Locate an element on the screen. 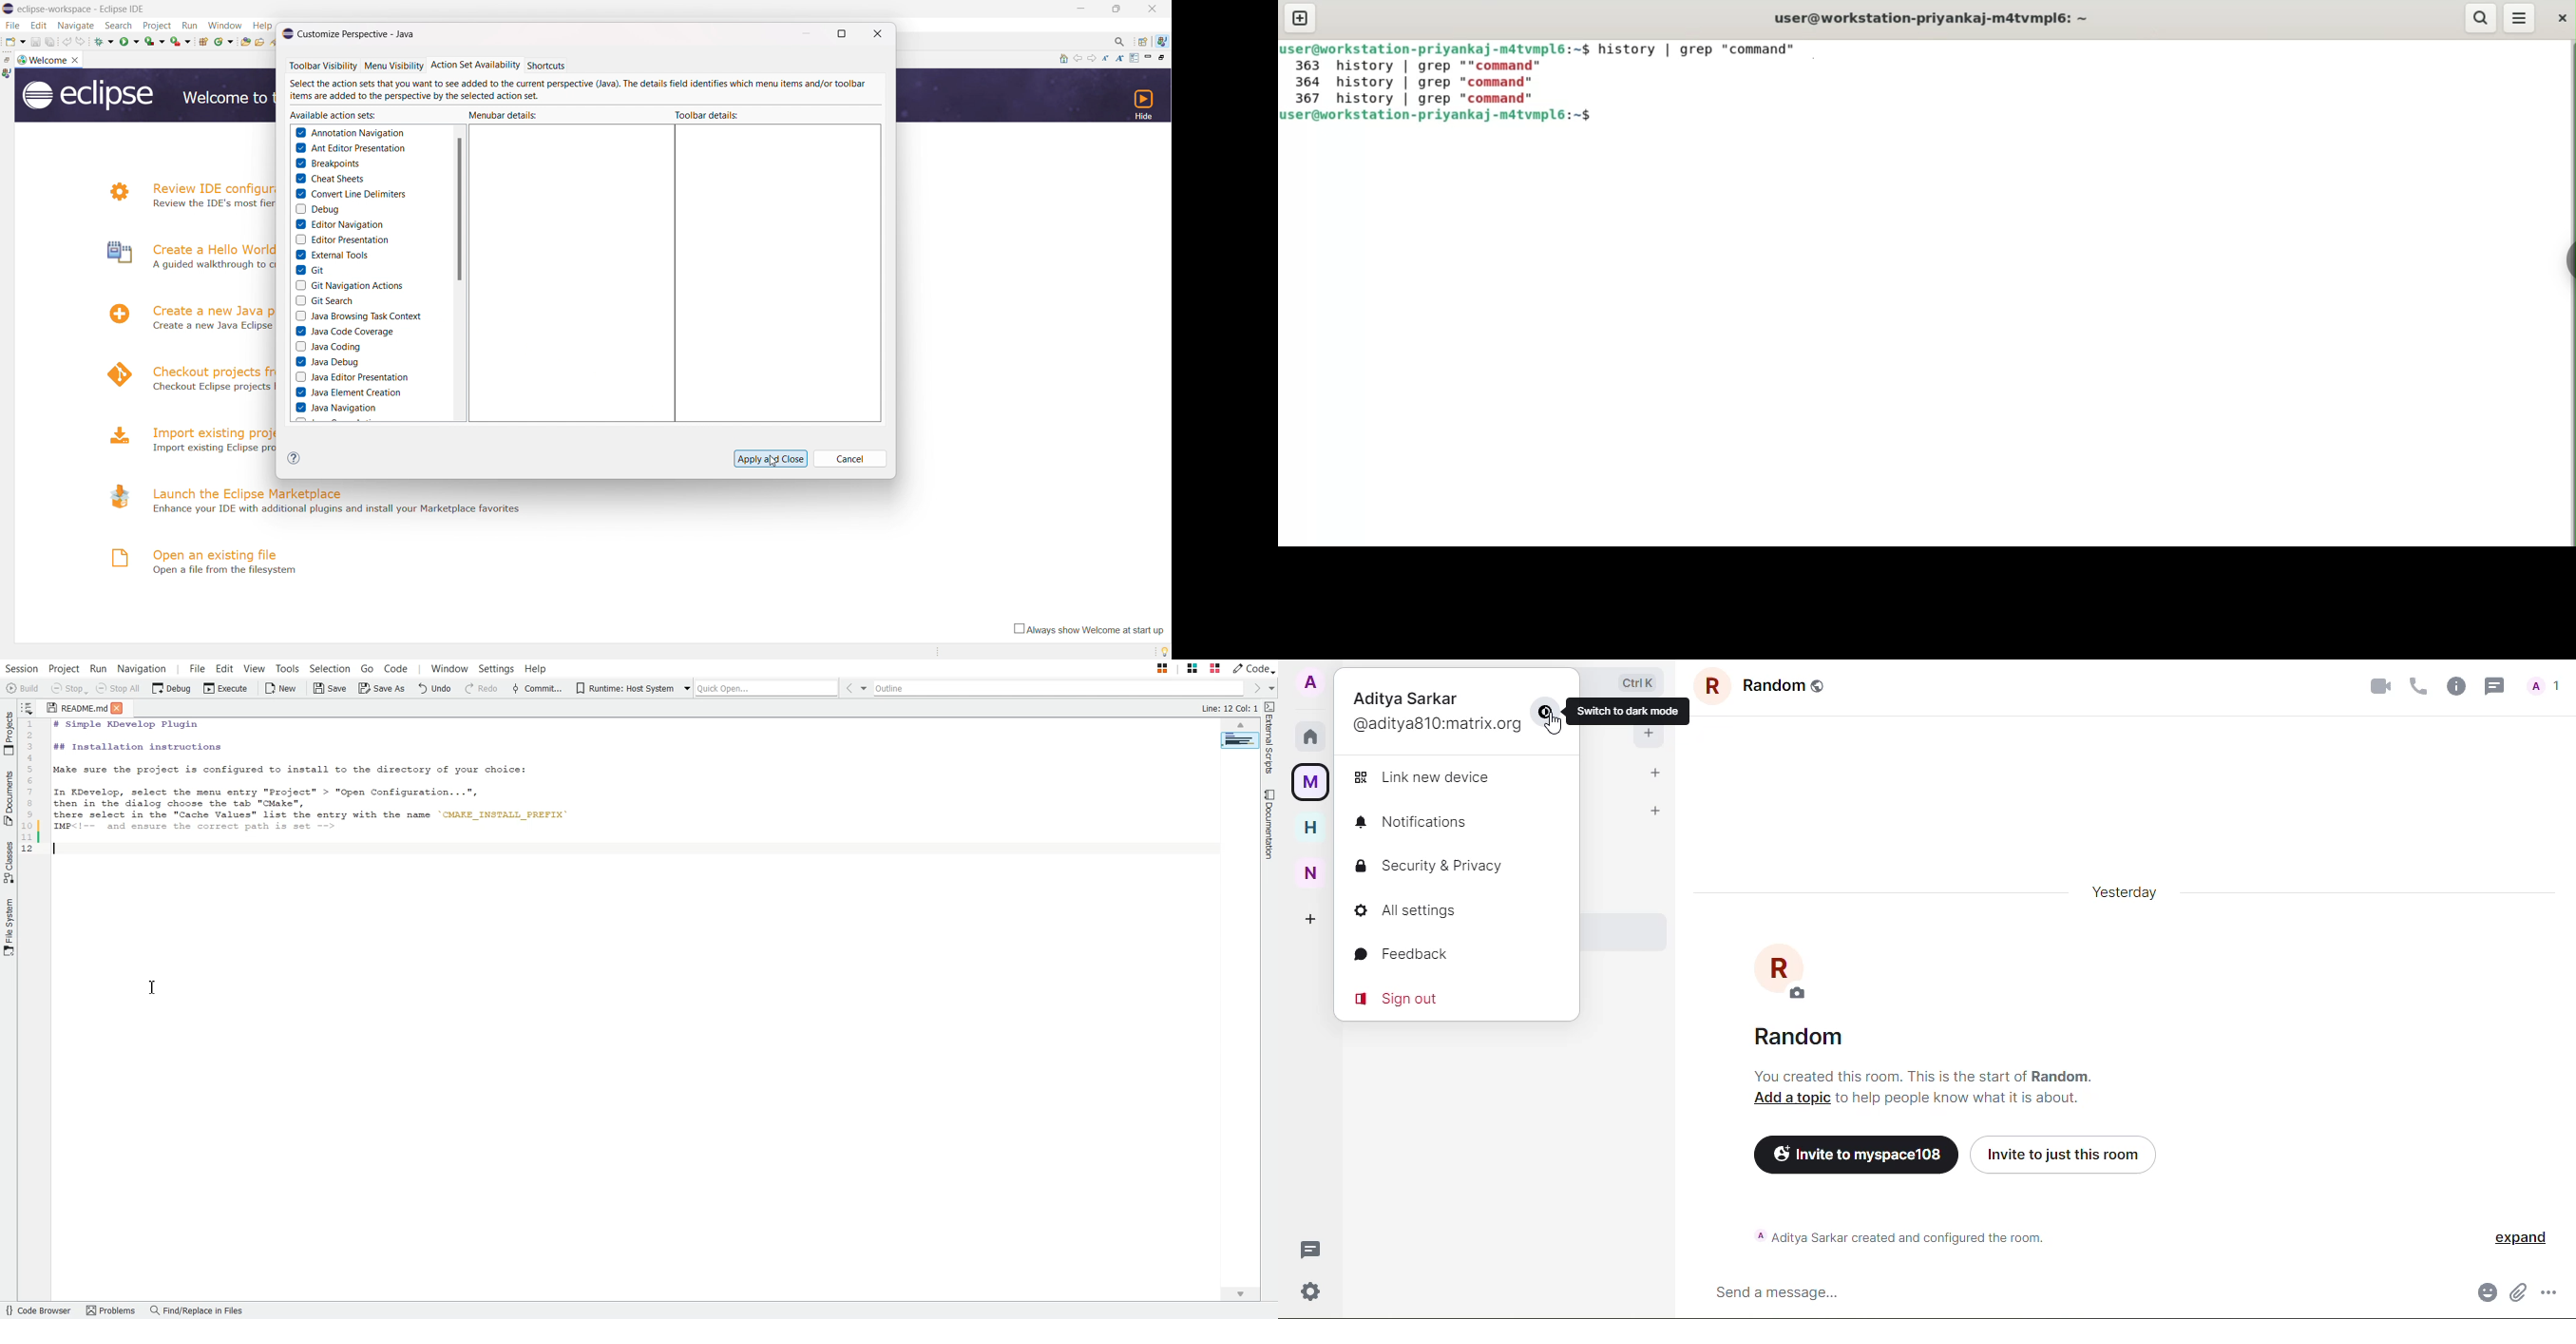 The image size is (2576, 1344). send message is located at coordinates (1784, 1291).